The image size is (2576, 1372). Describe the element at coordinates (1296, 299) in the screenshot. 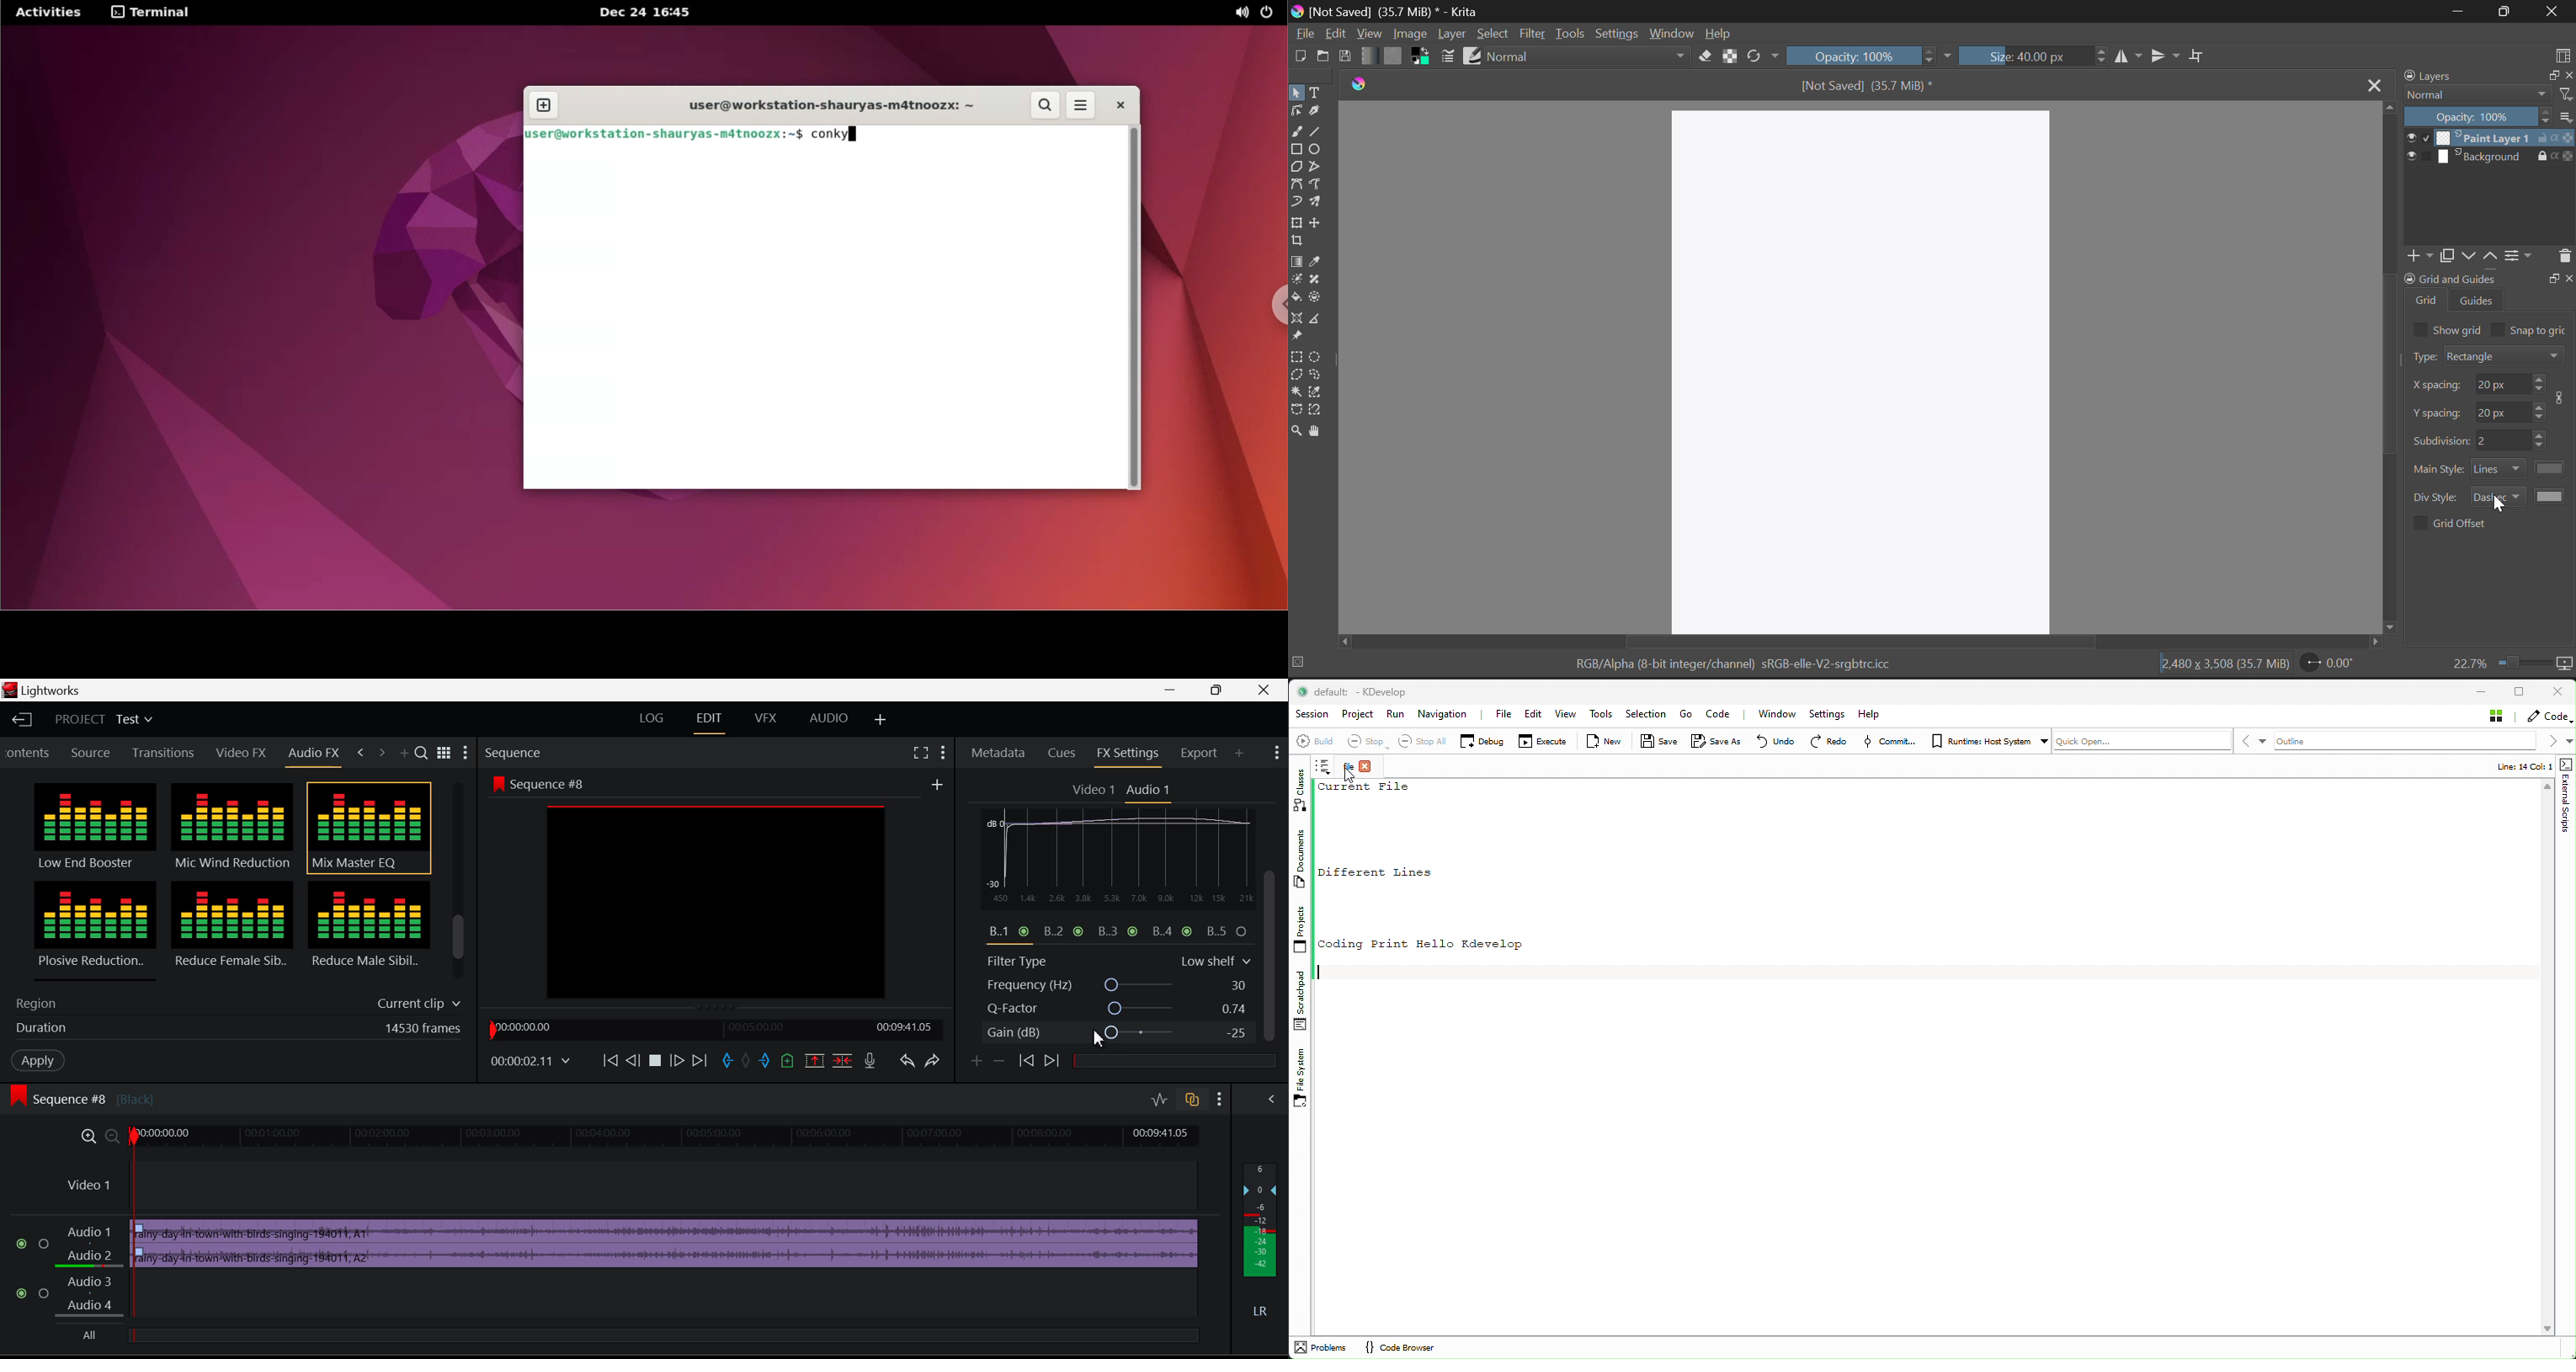

I see `Fill` at that location.